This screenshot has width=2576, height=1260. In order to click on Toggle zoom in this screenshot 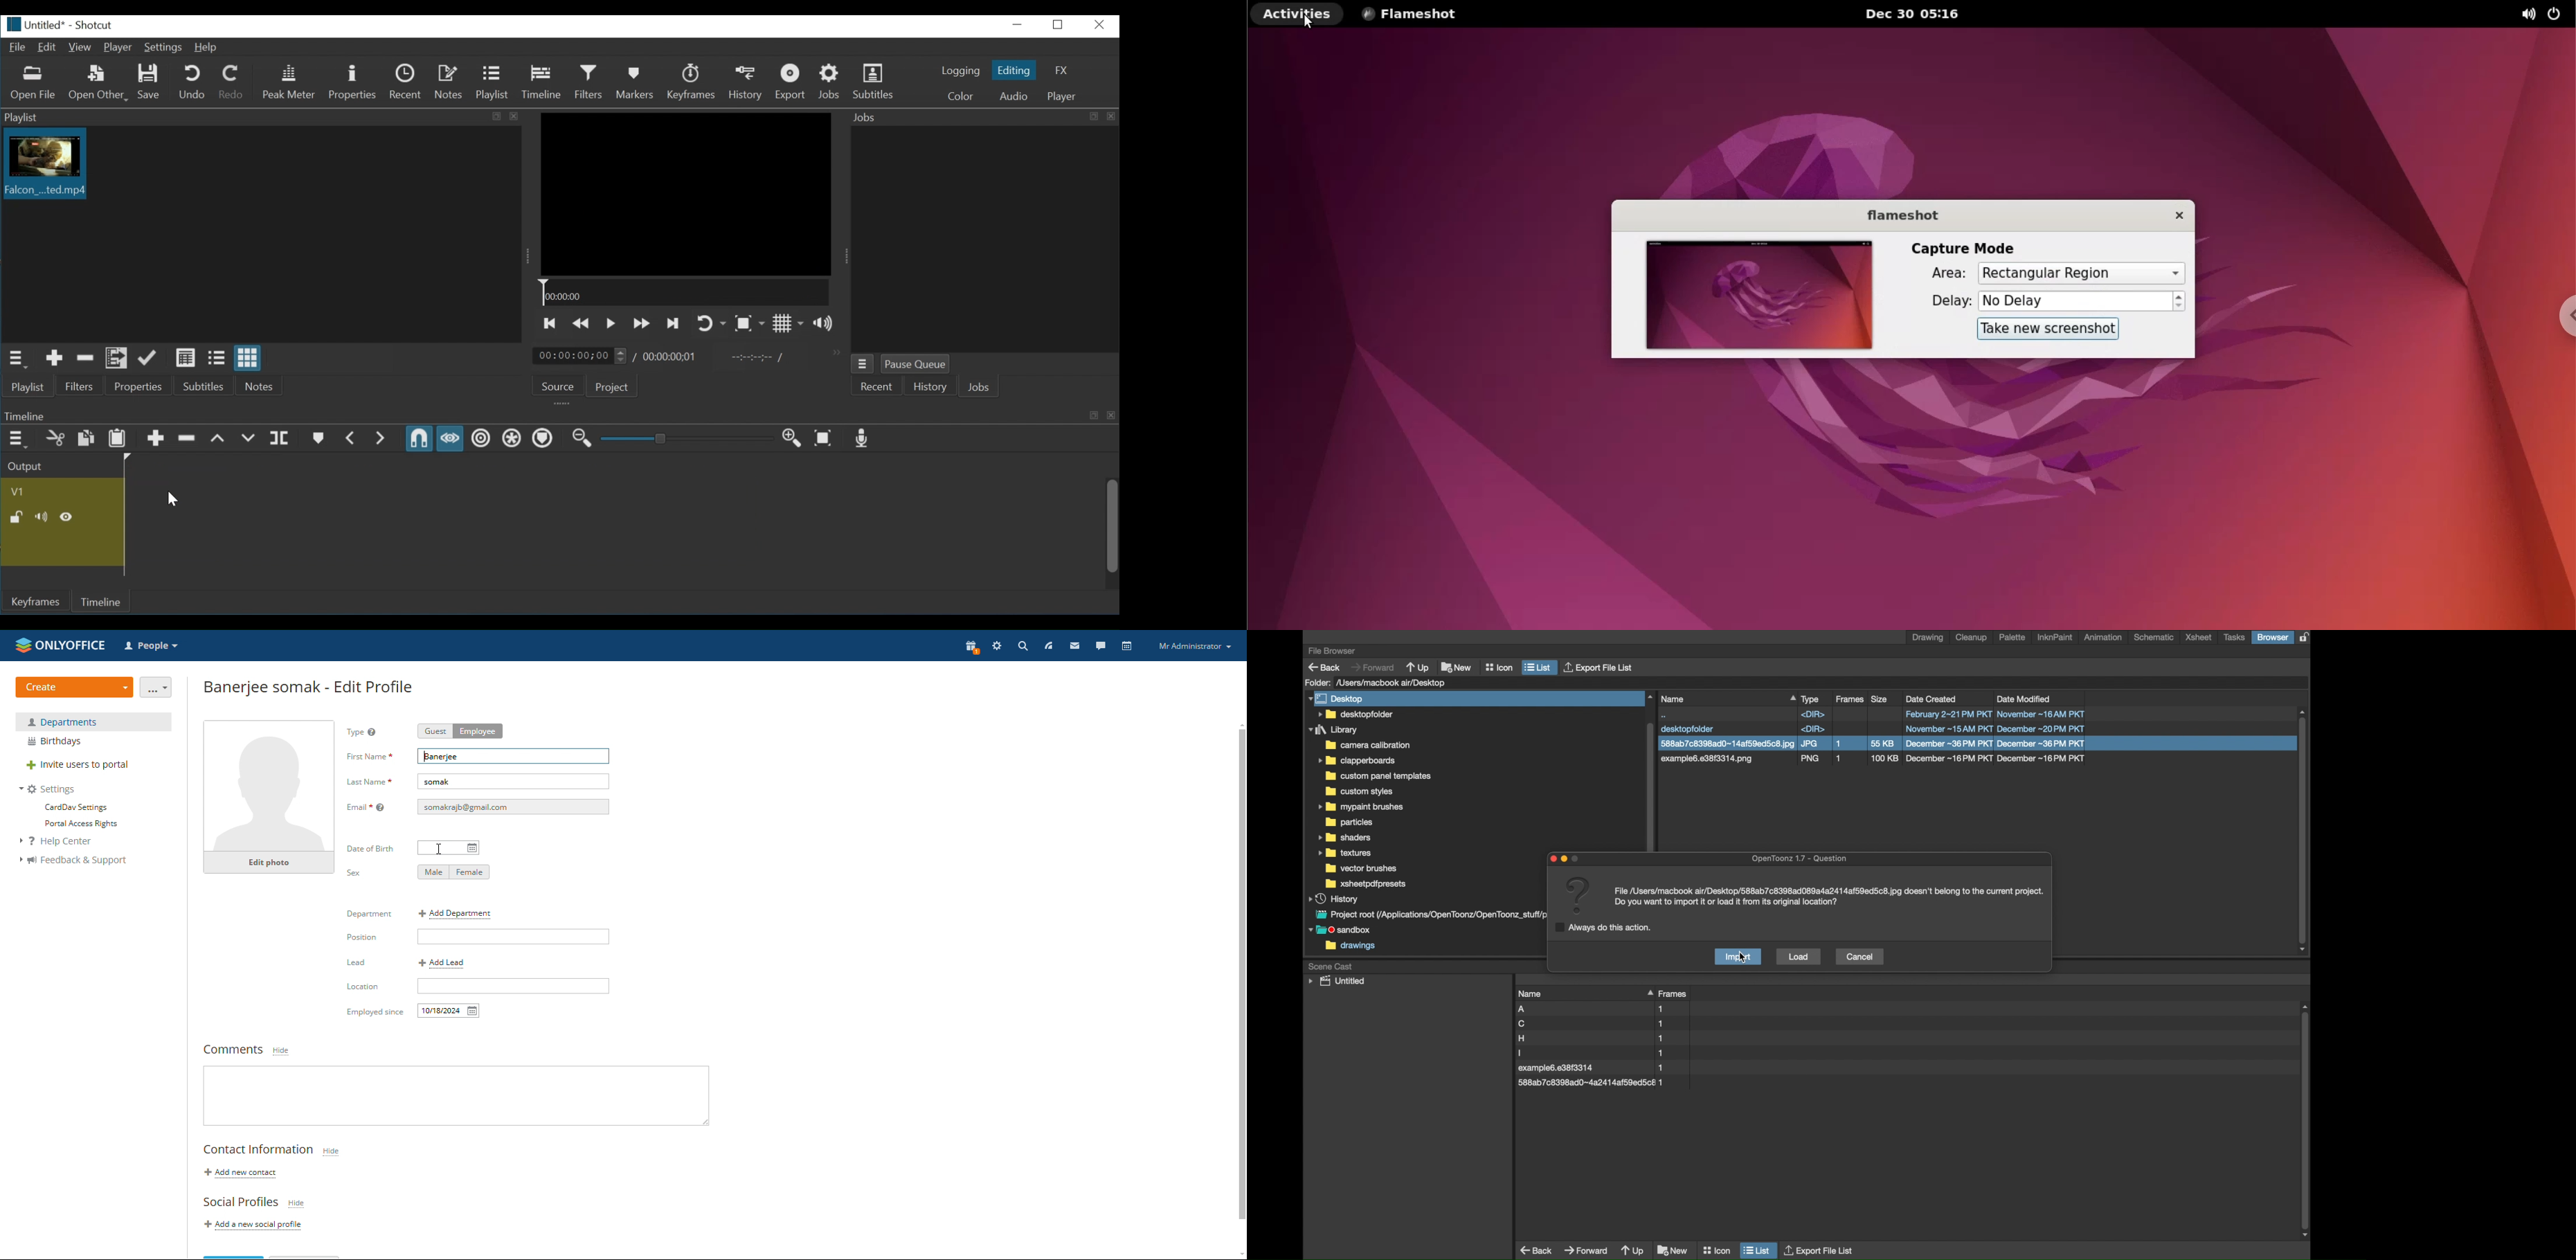, I will do `click(750, 324)`.